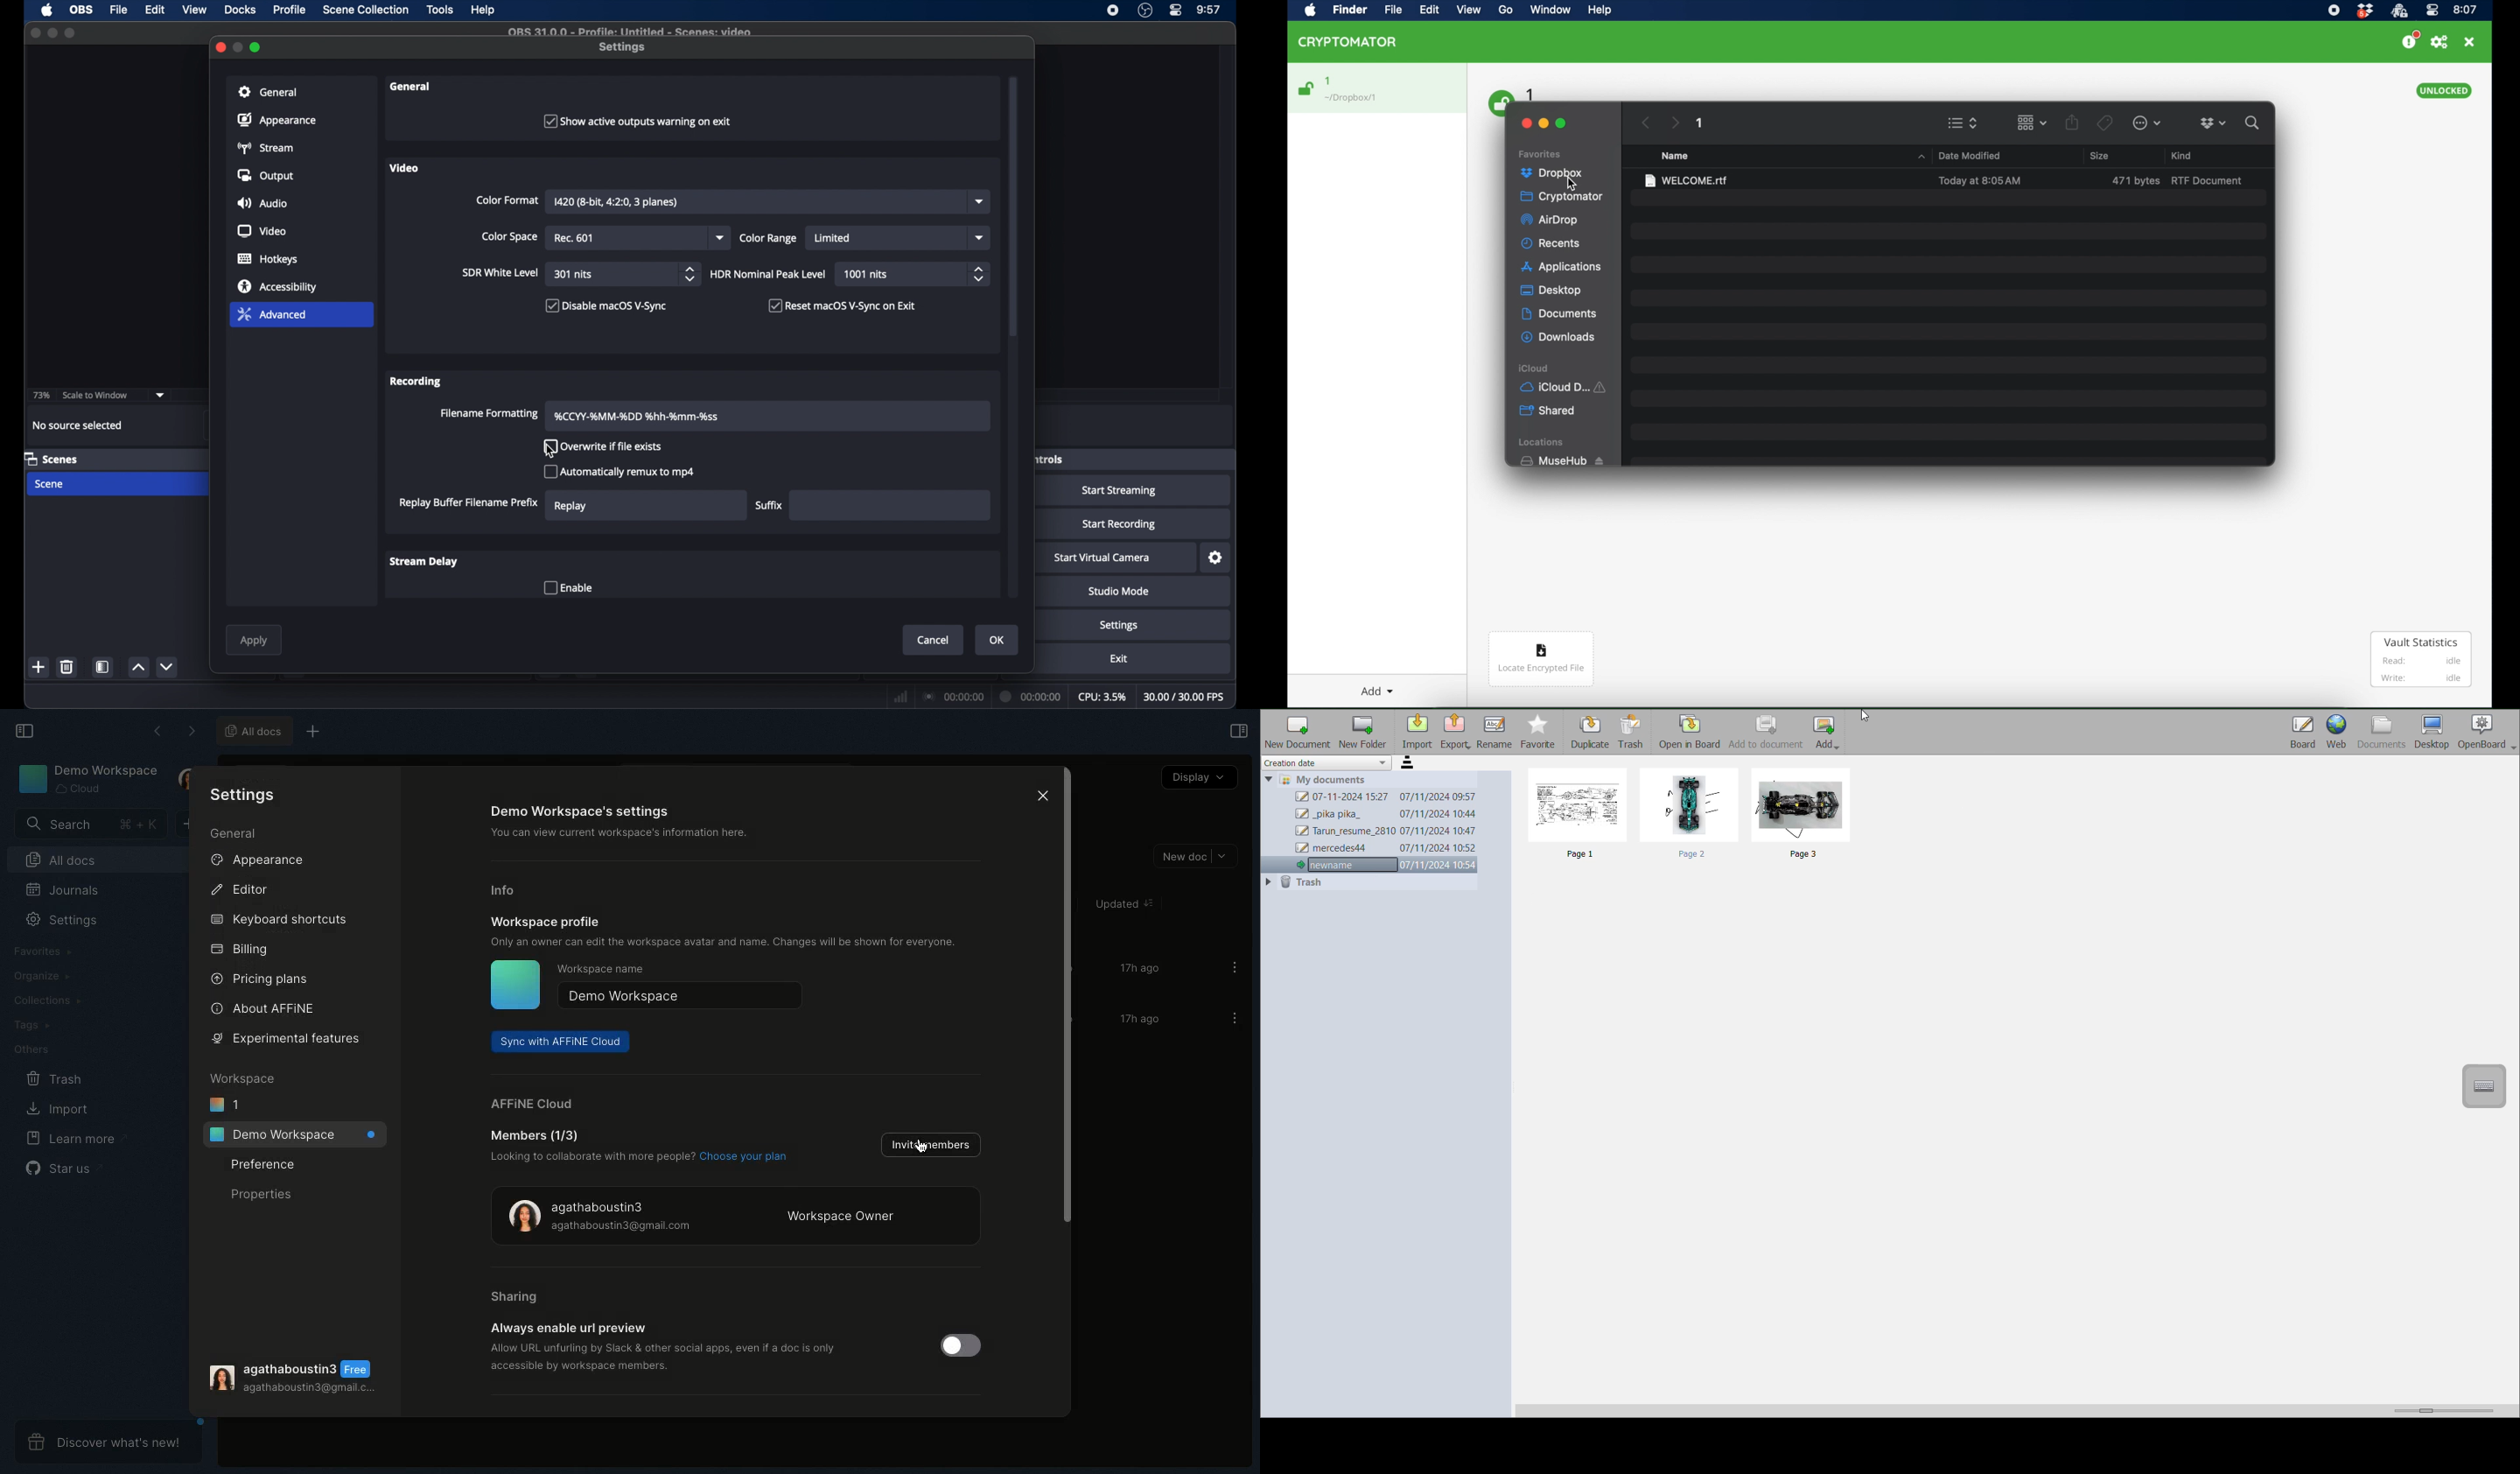 Image resolution: width=2520 pixels, height=1484 pixels. Describe the element at coordinates (1177, 11) in the screenshot. I see `control center` at that location.